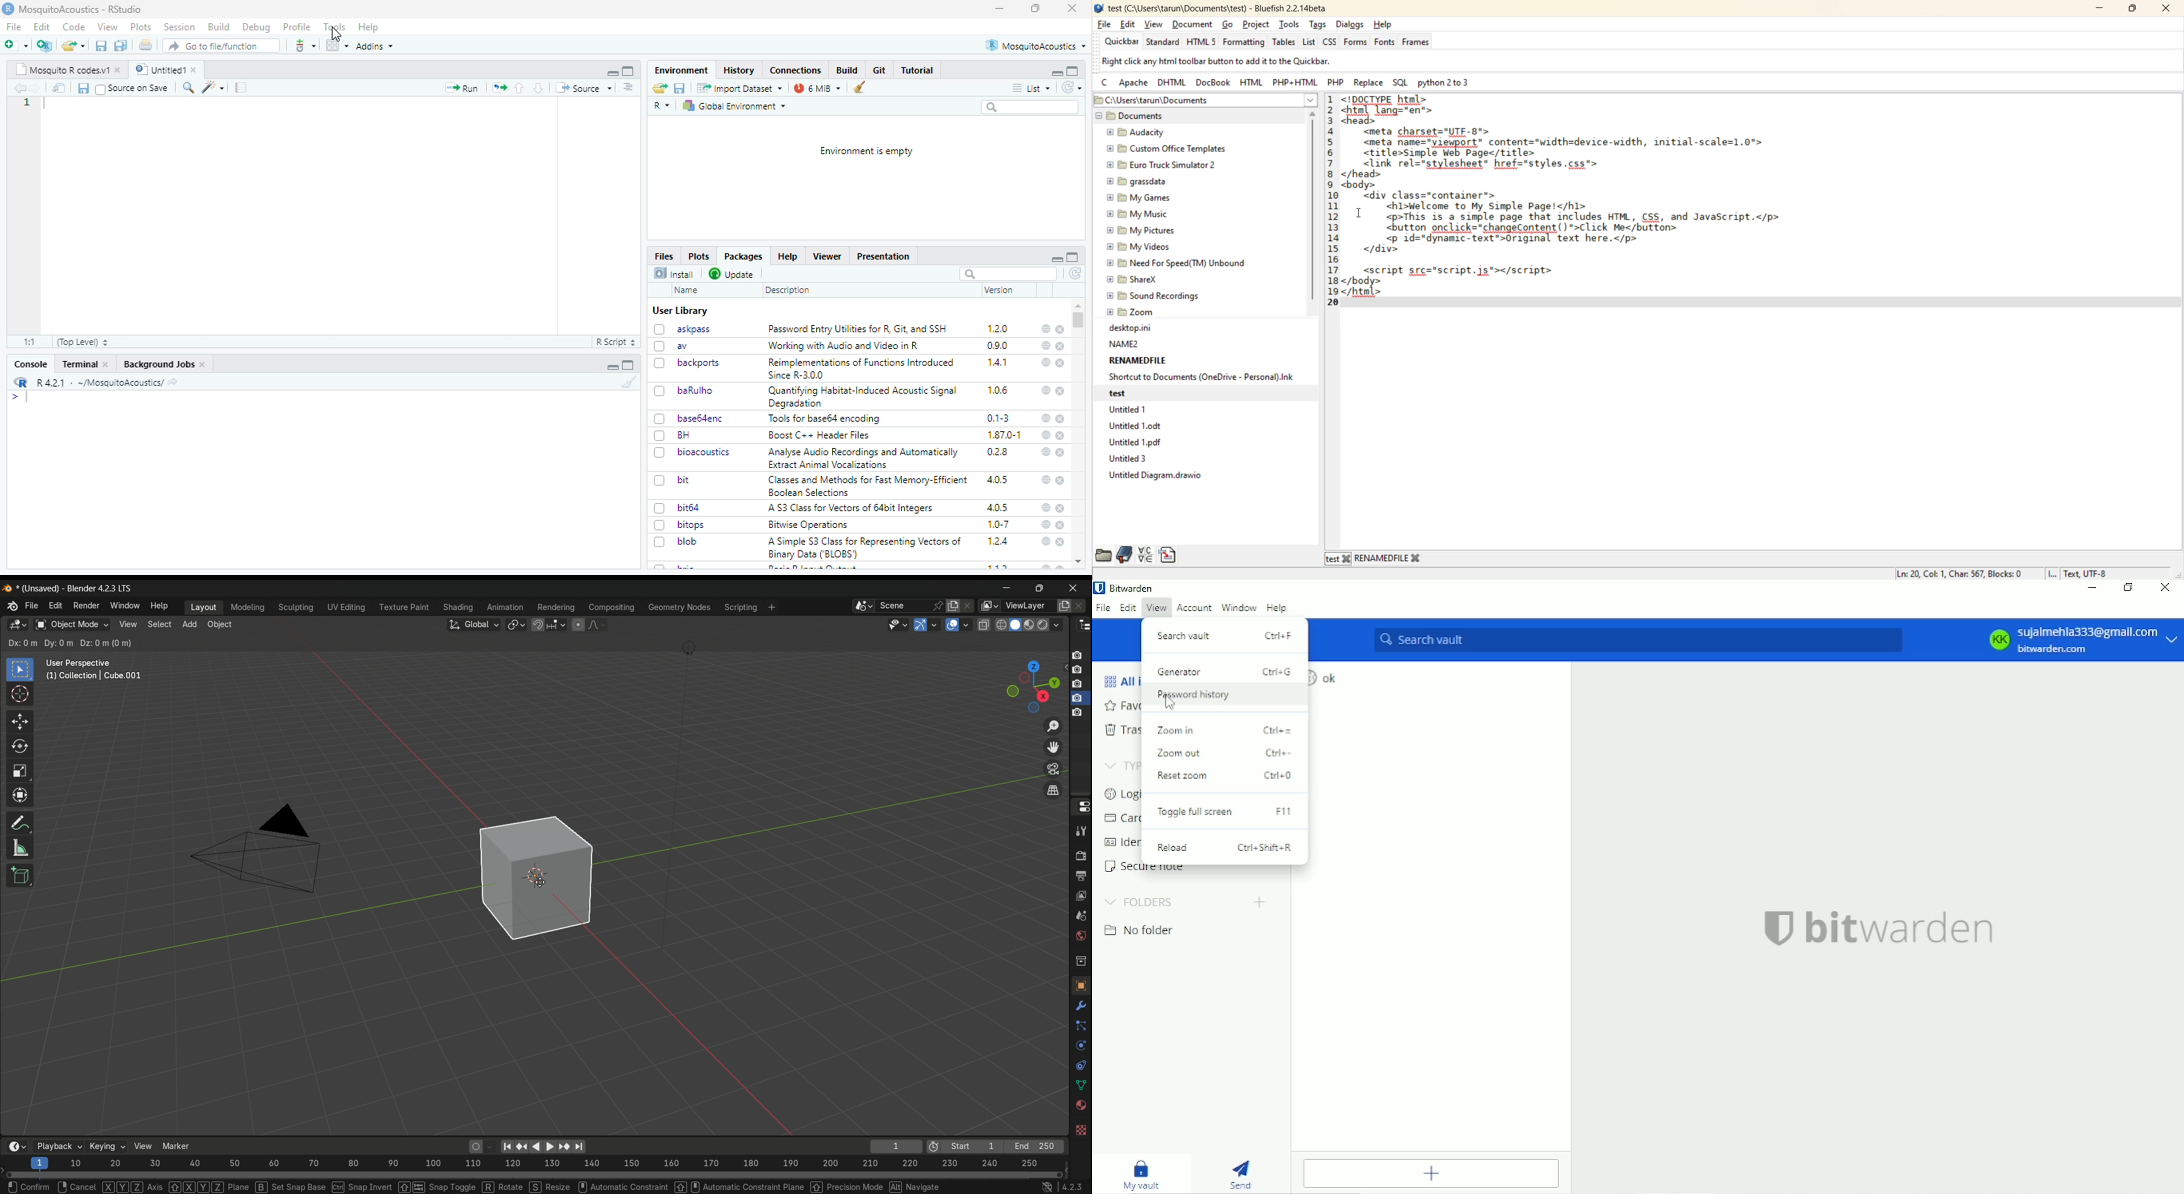 The width and height of the screenshot is (2184, 1204). What do you see at coordinates (401, 608) in the screenshot?
I see `texture paint menu` at bounding box center [401, 608].